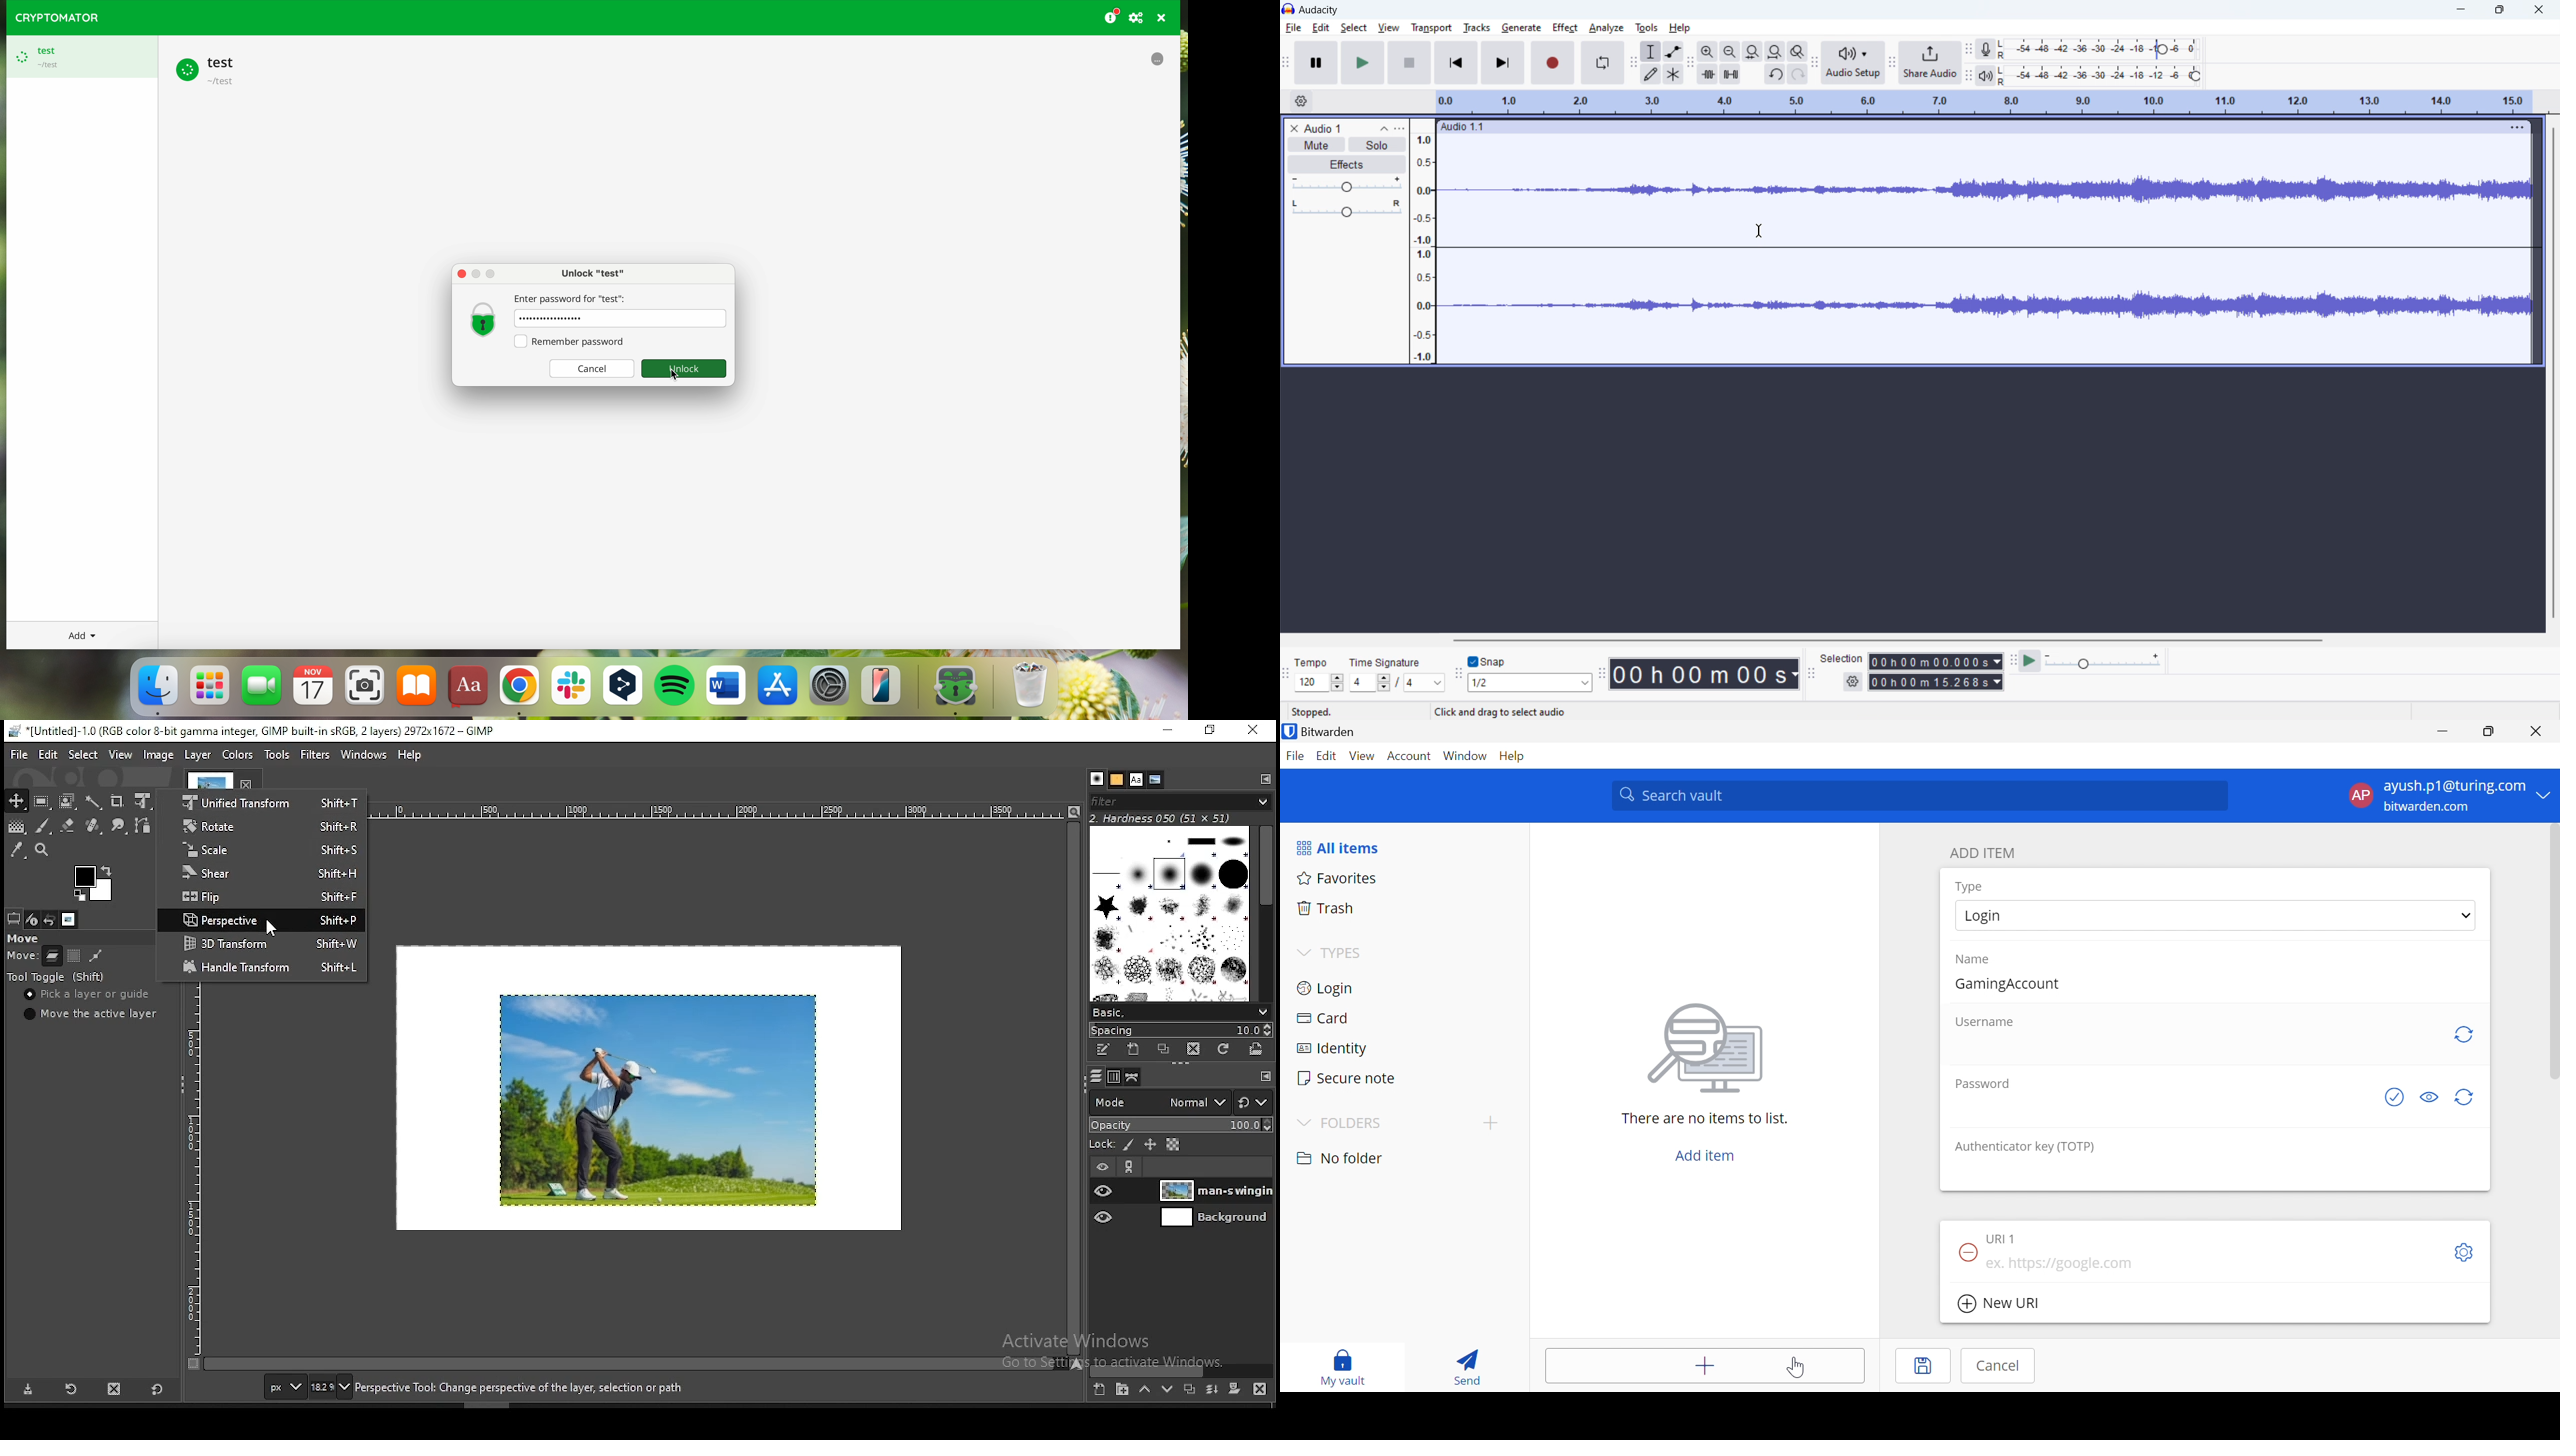 Image resolution: width=2576 pixels, height=1456 pixels. I want to click on generate, so click(1521, 28).